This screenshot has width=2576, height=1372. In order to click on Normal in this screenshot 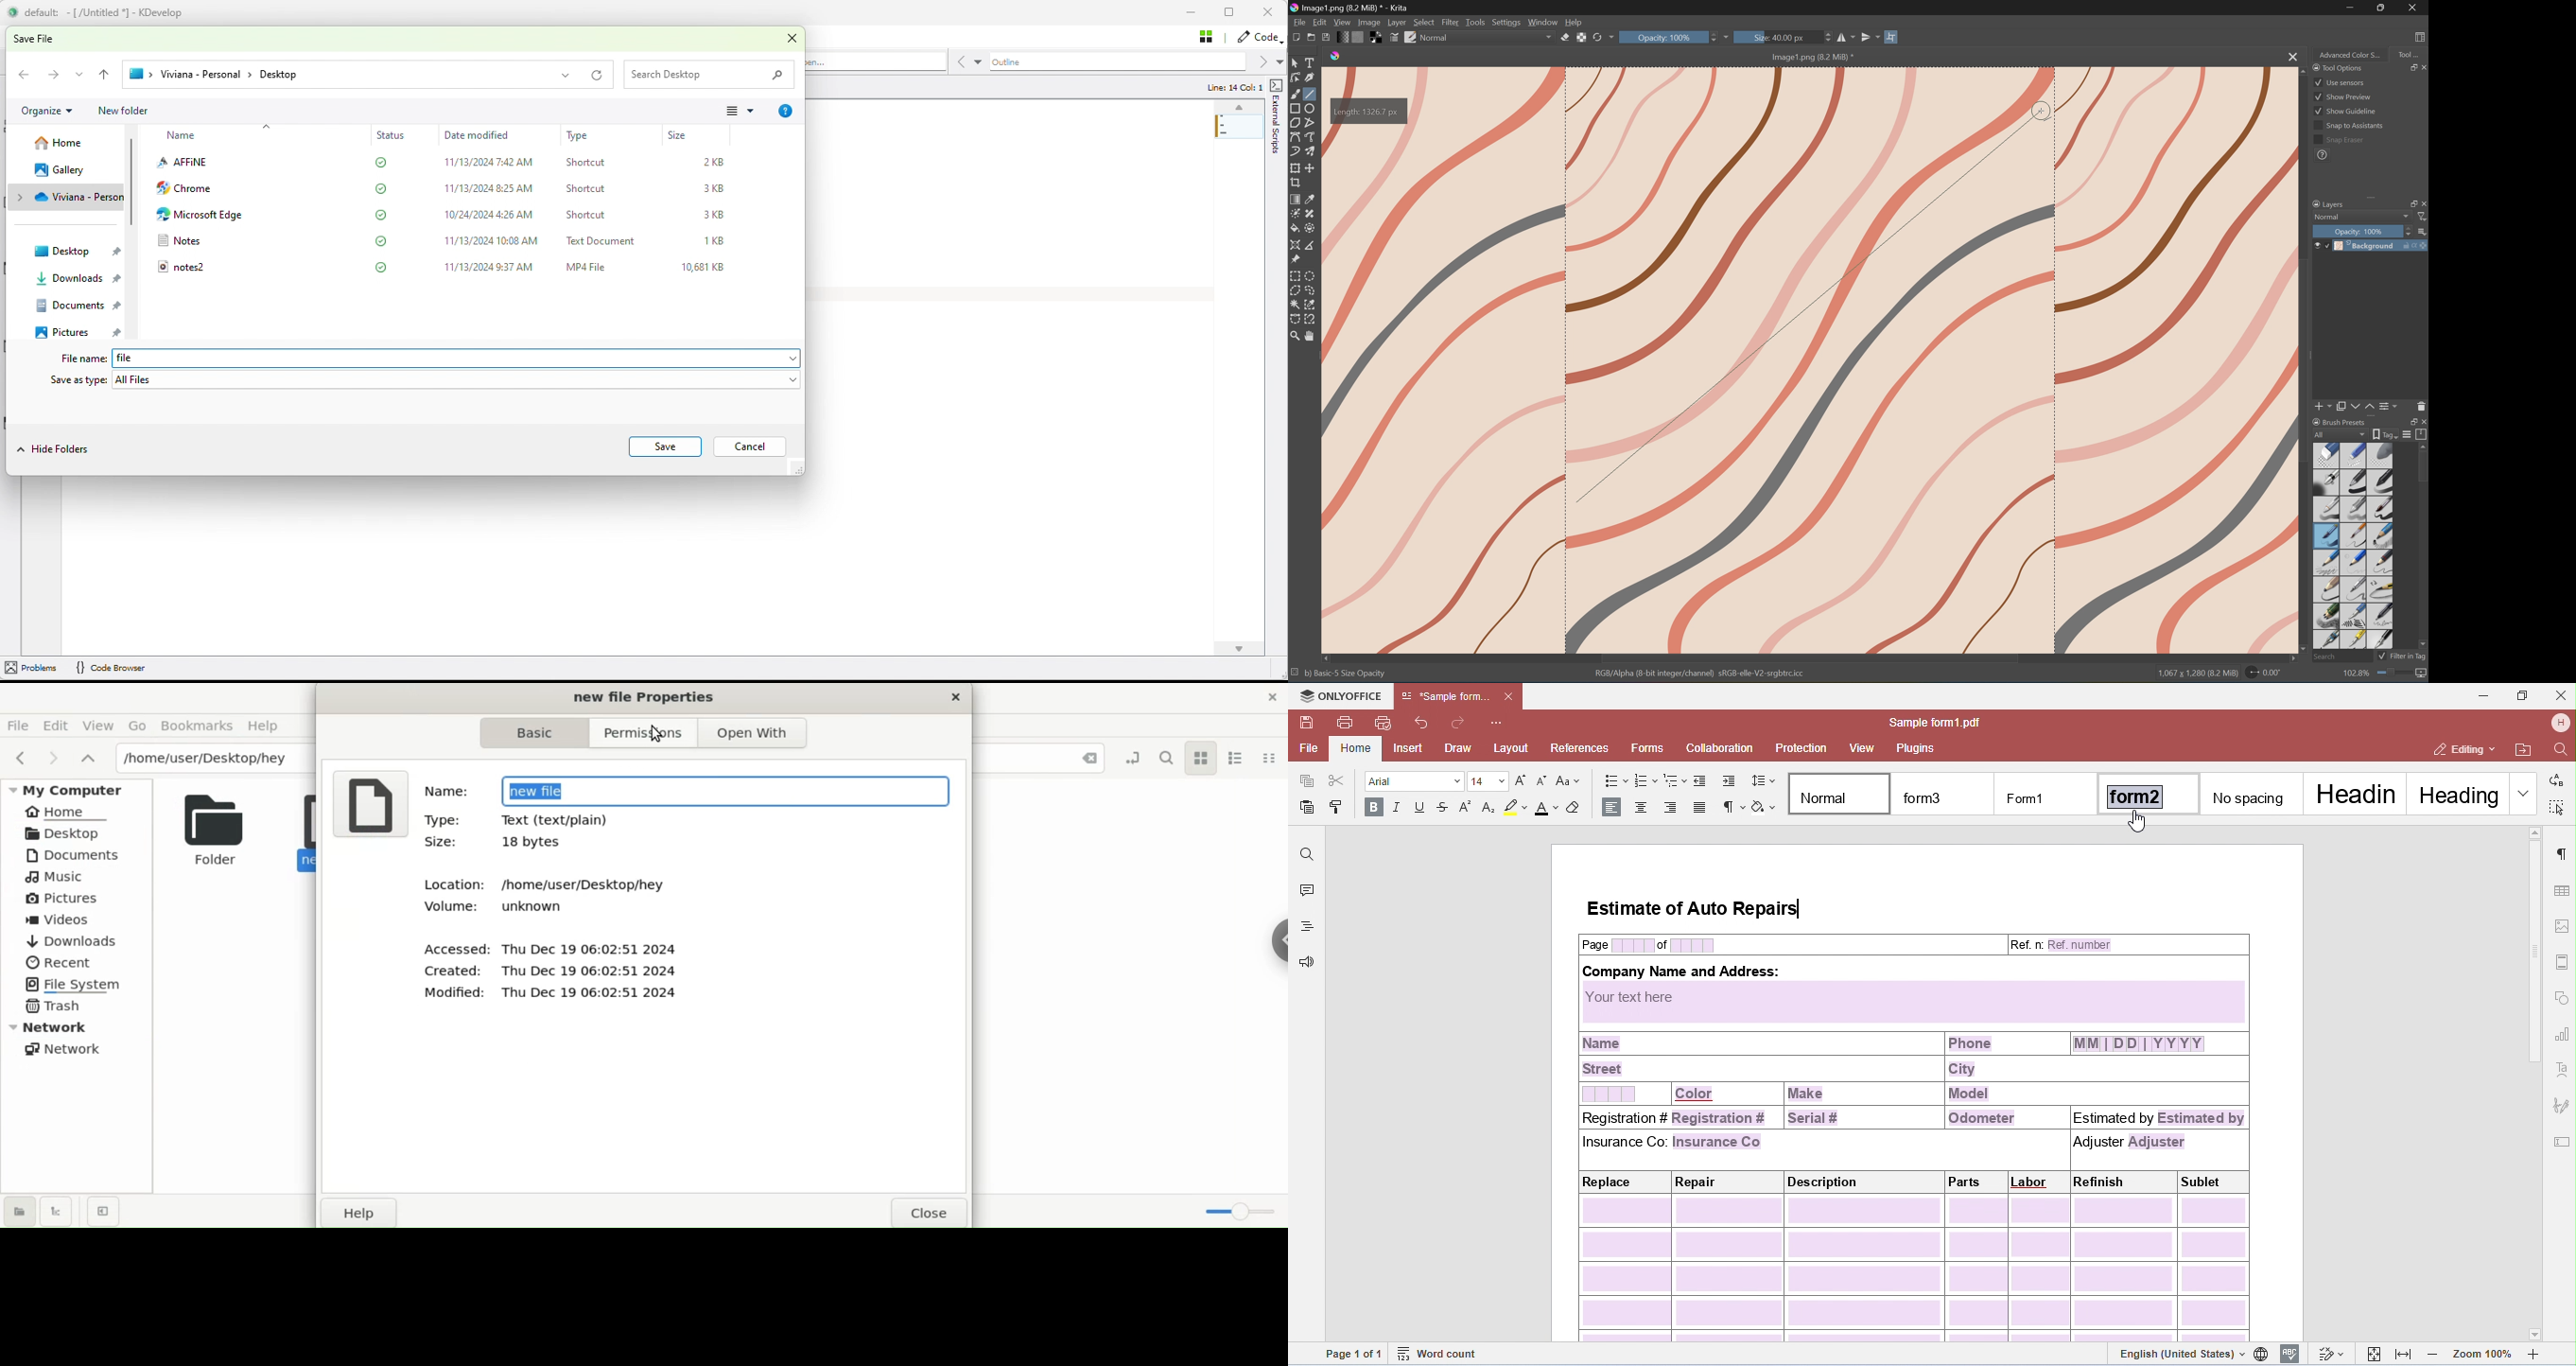, I will do `click(2327, 217)`.